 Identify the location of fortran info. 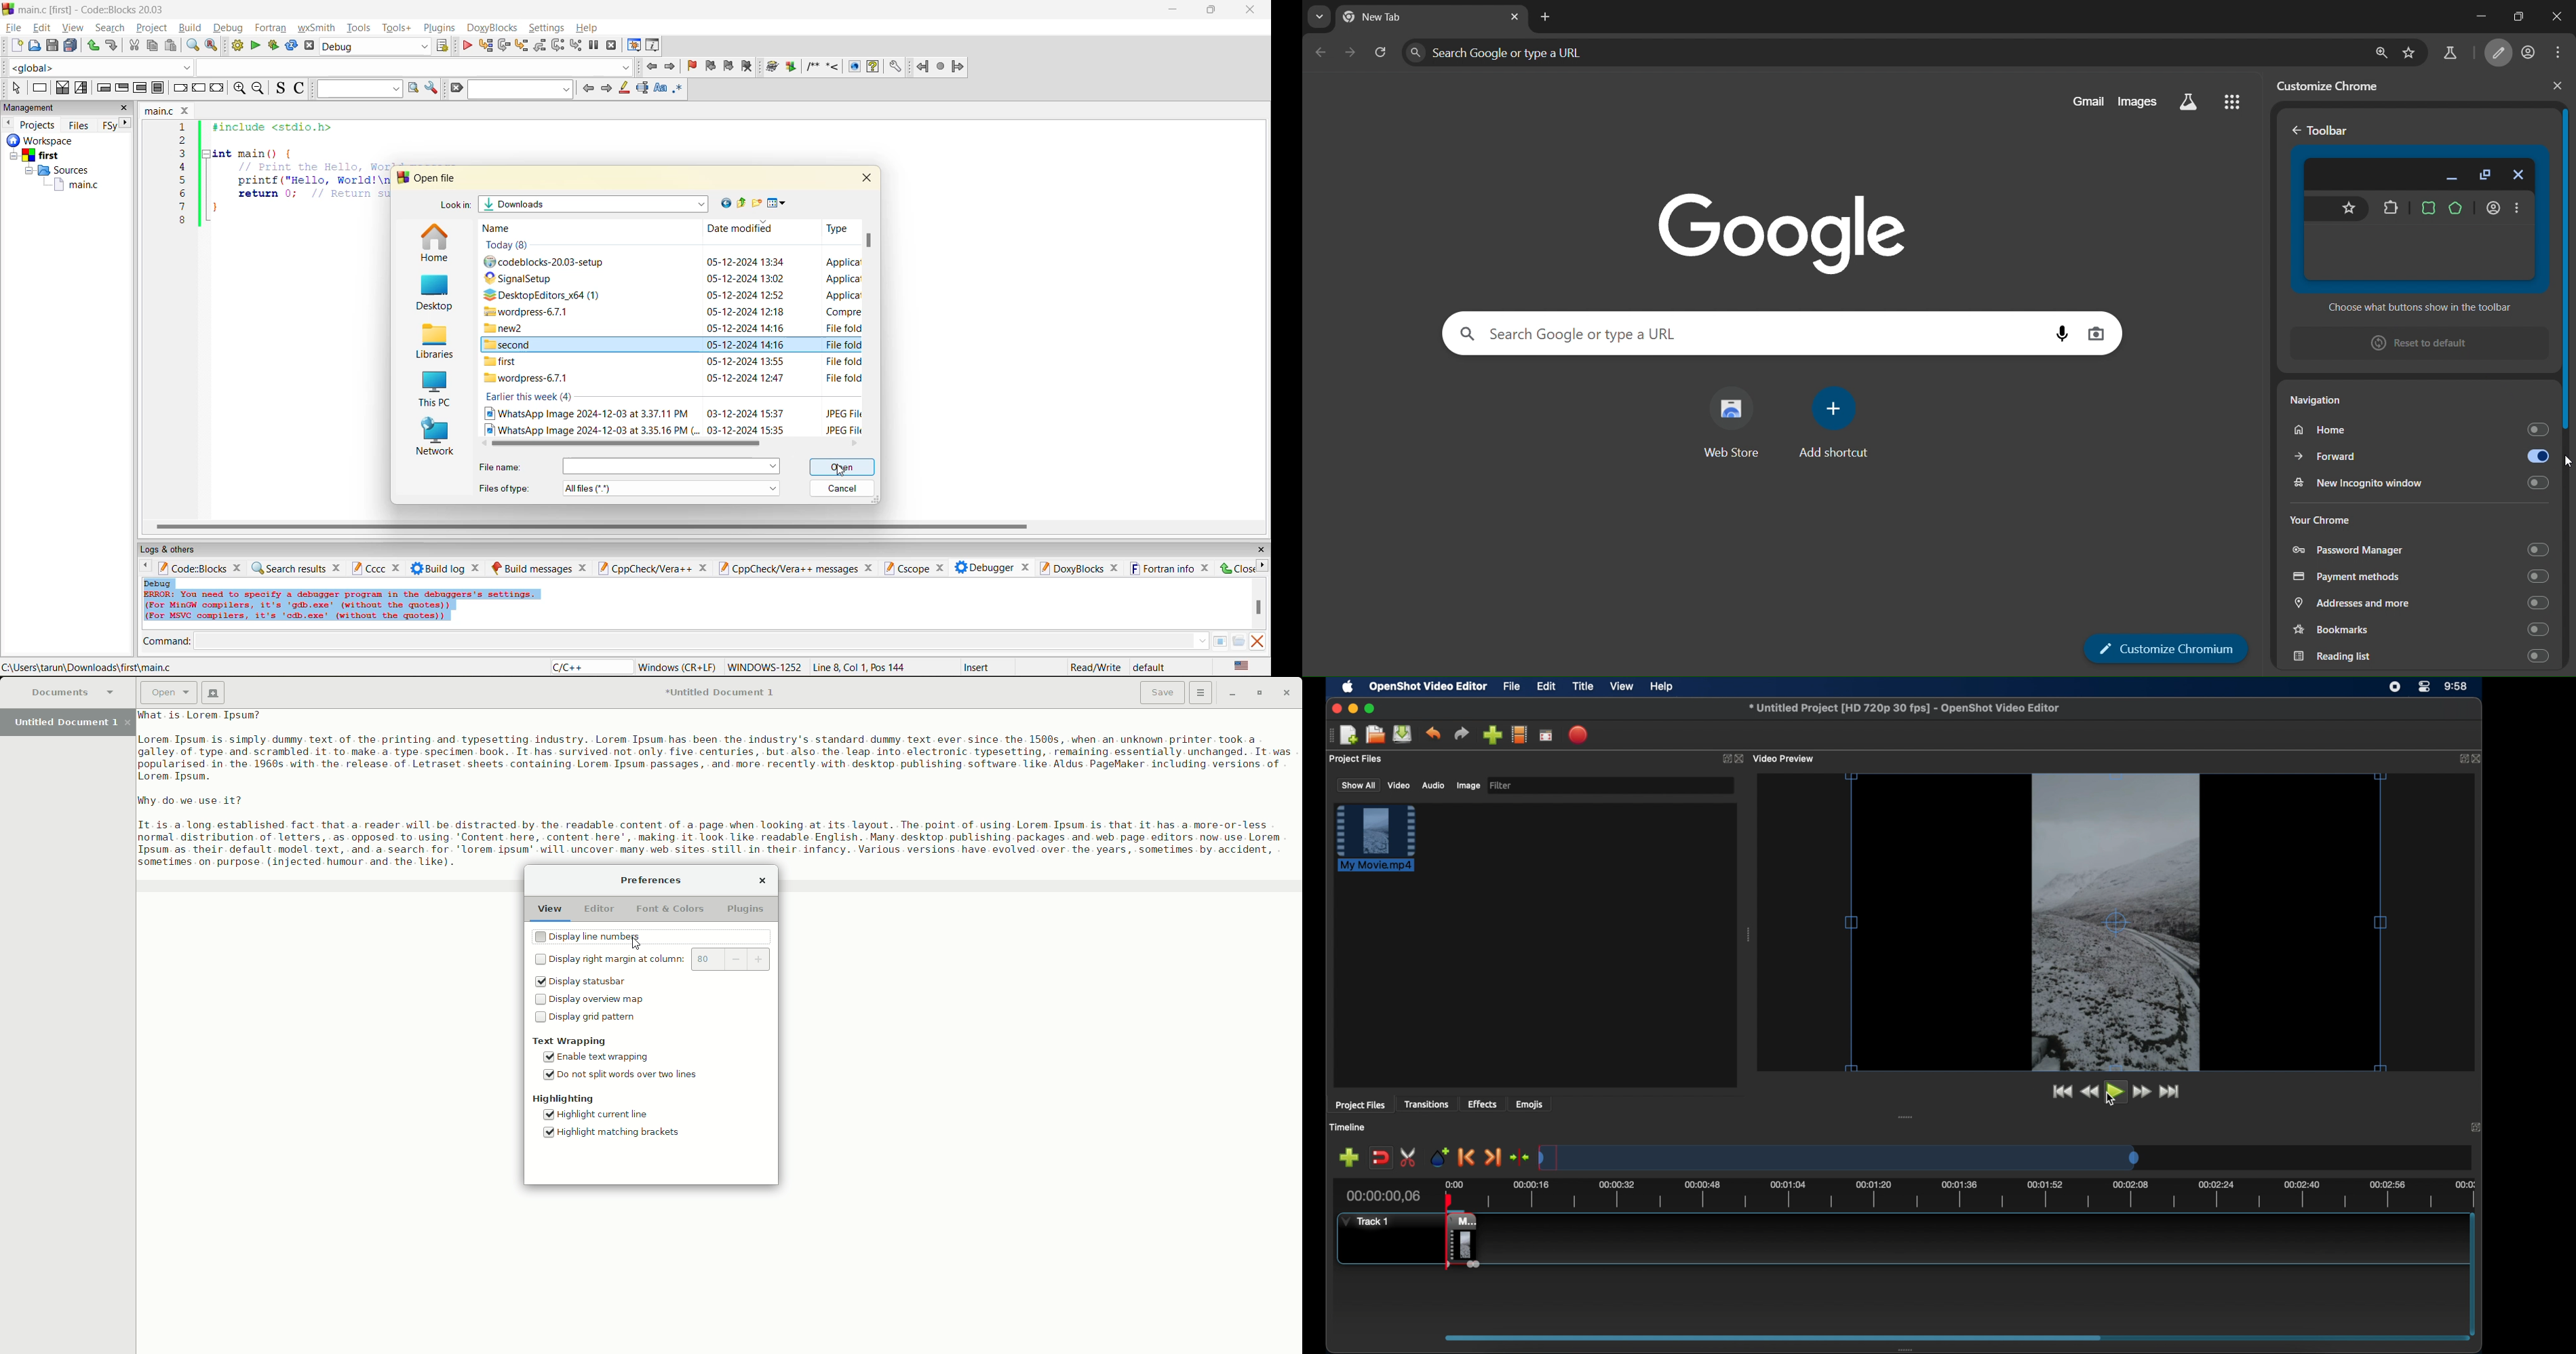
(1163, 568).